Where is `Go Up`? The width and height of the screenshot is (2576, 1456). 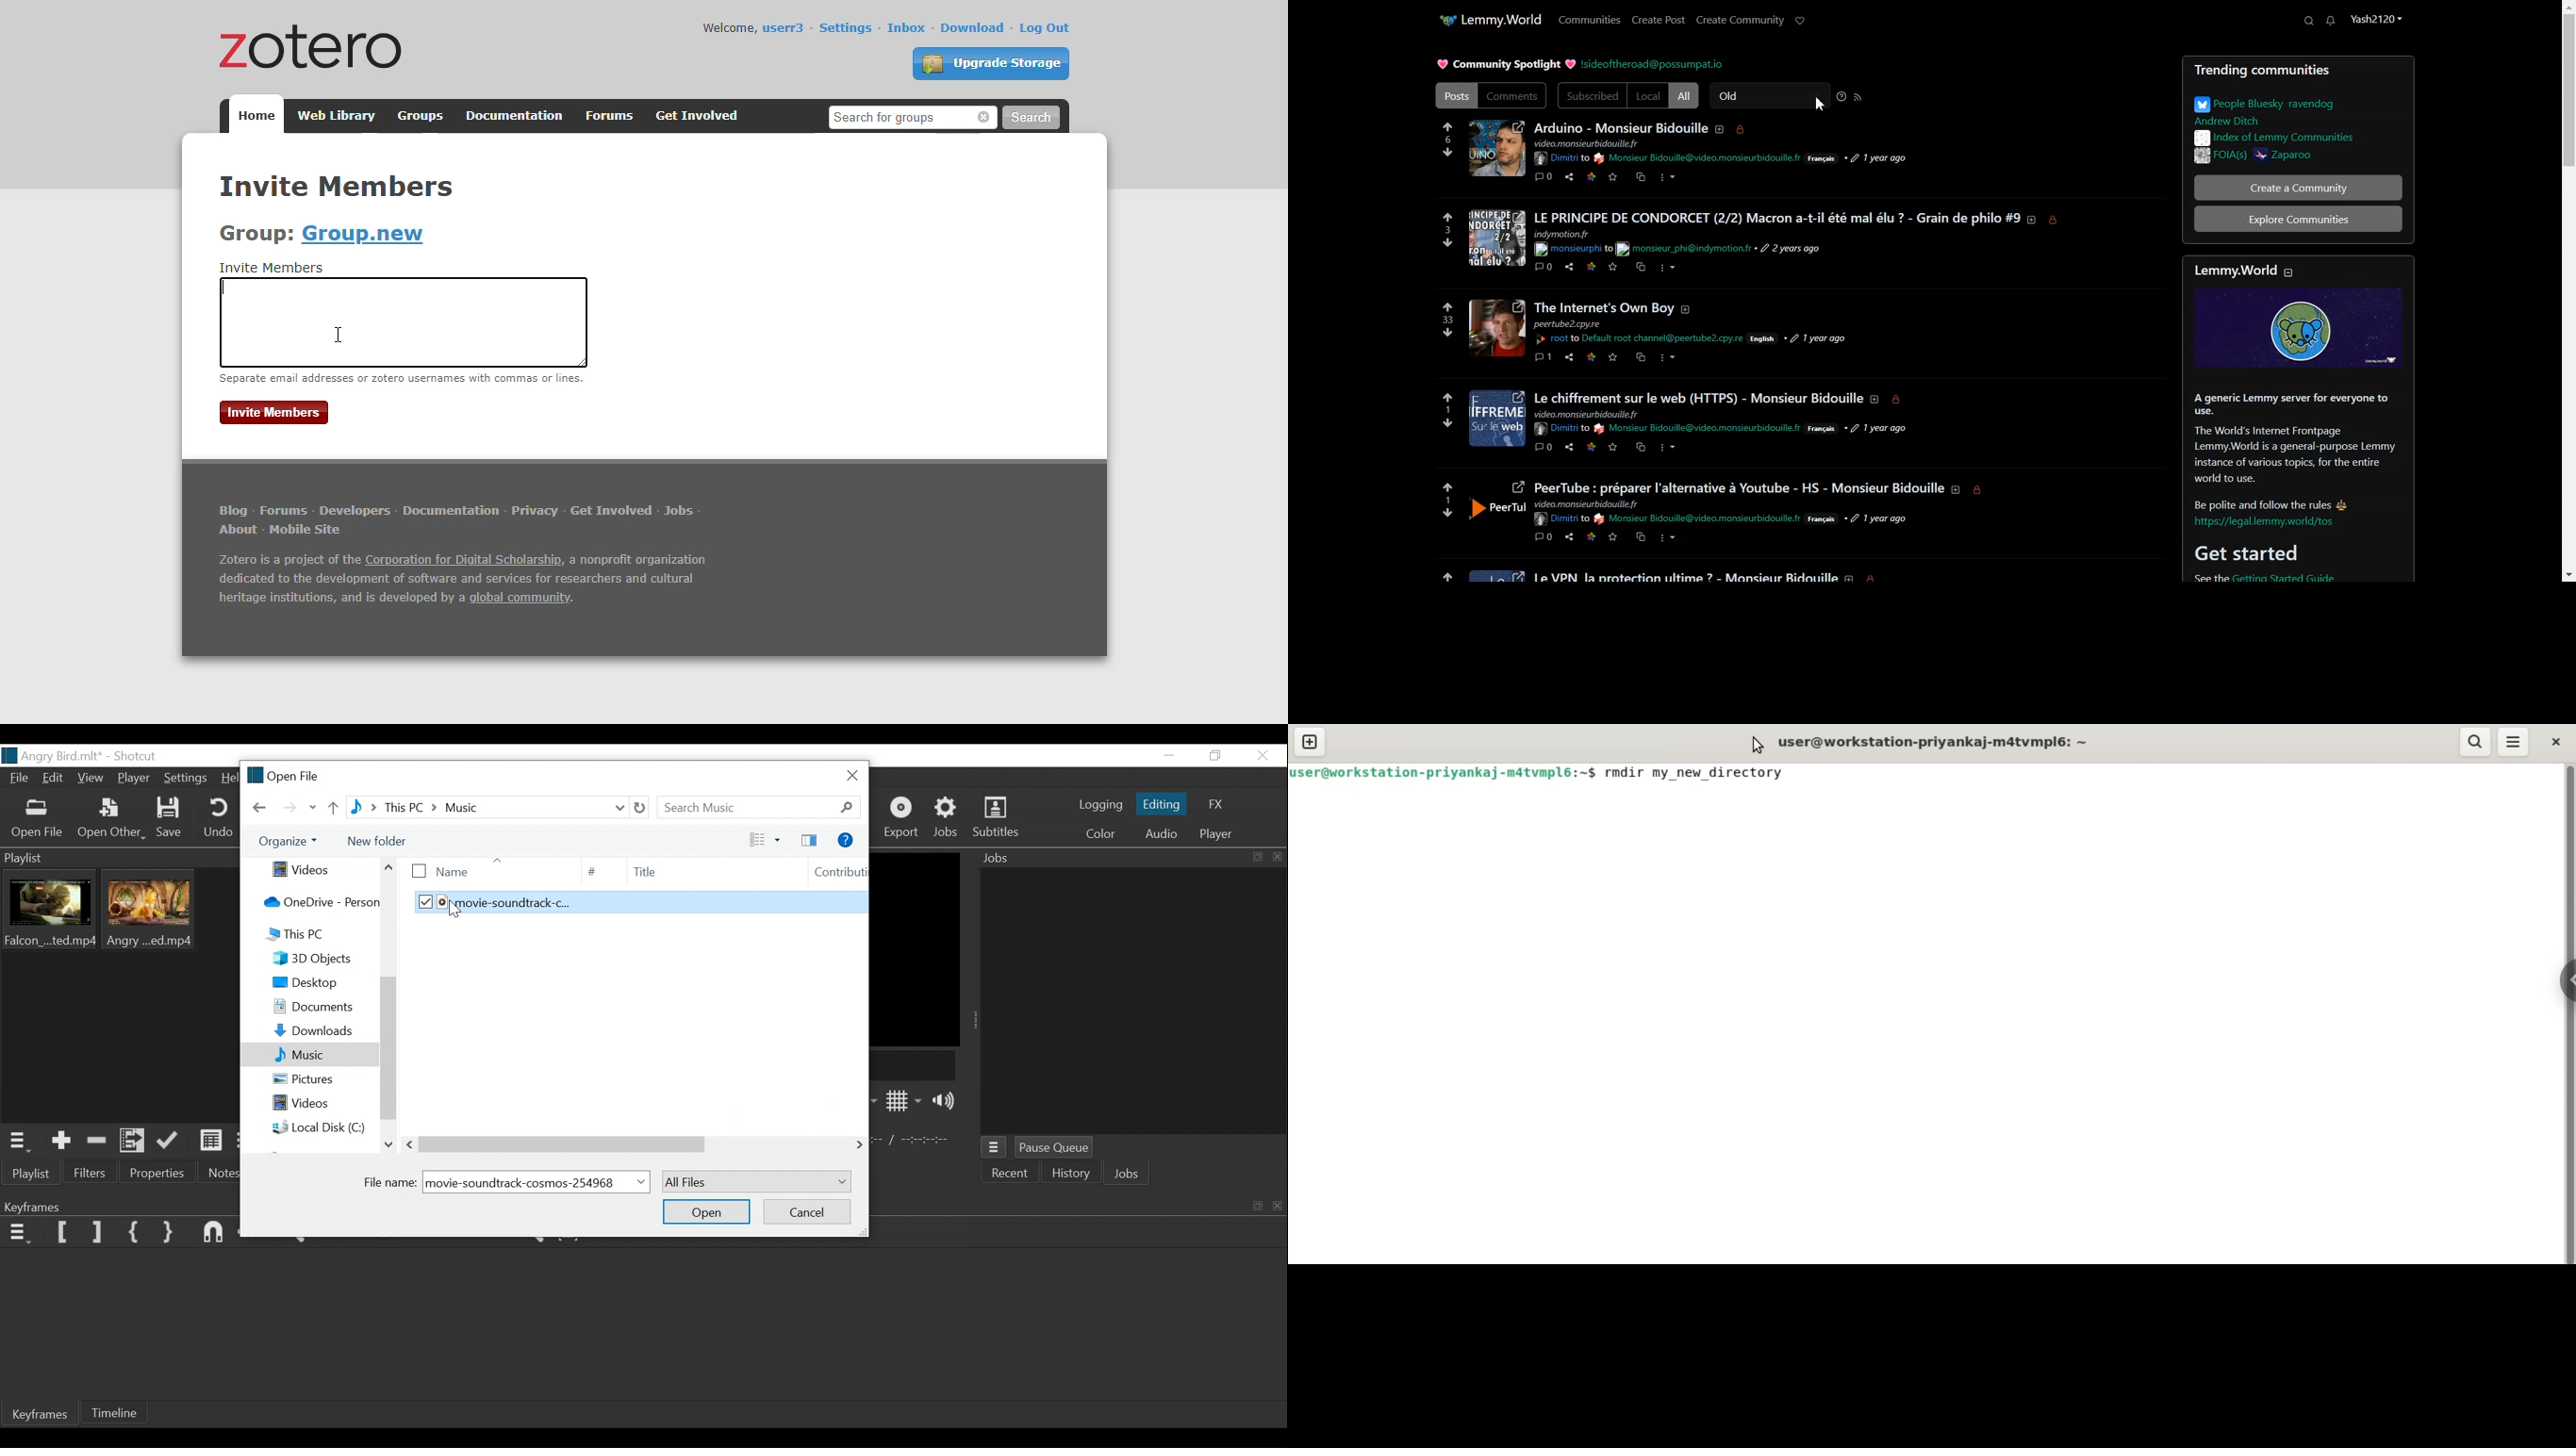
Go Up is located at coordinates (331, 808).